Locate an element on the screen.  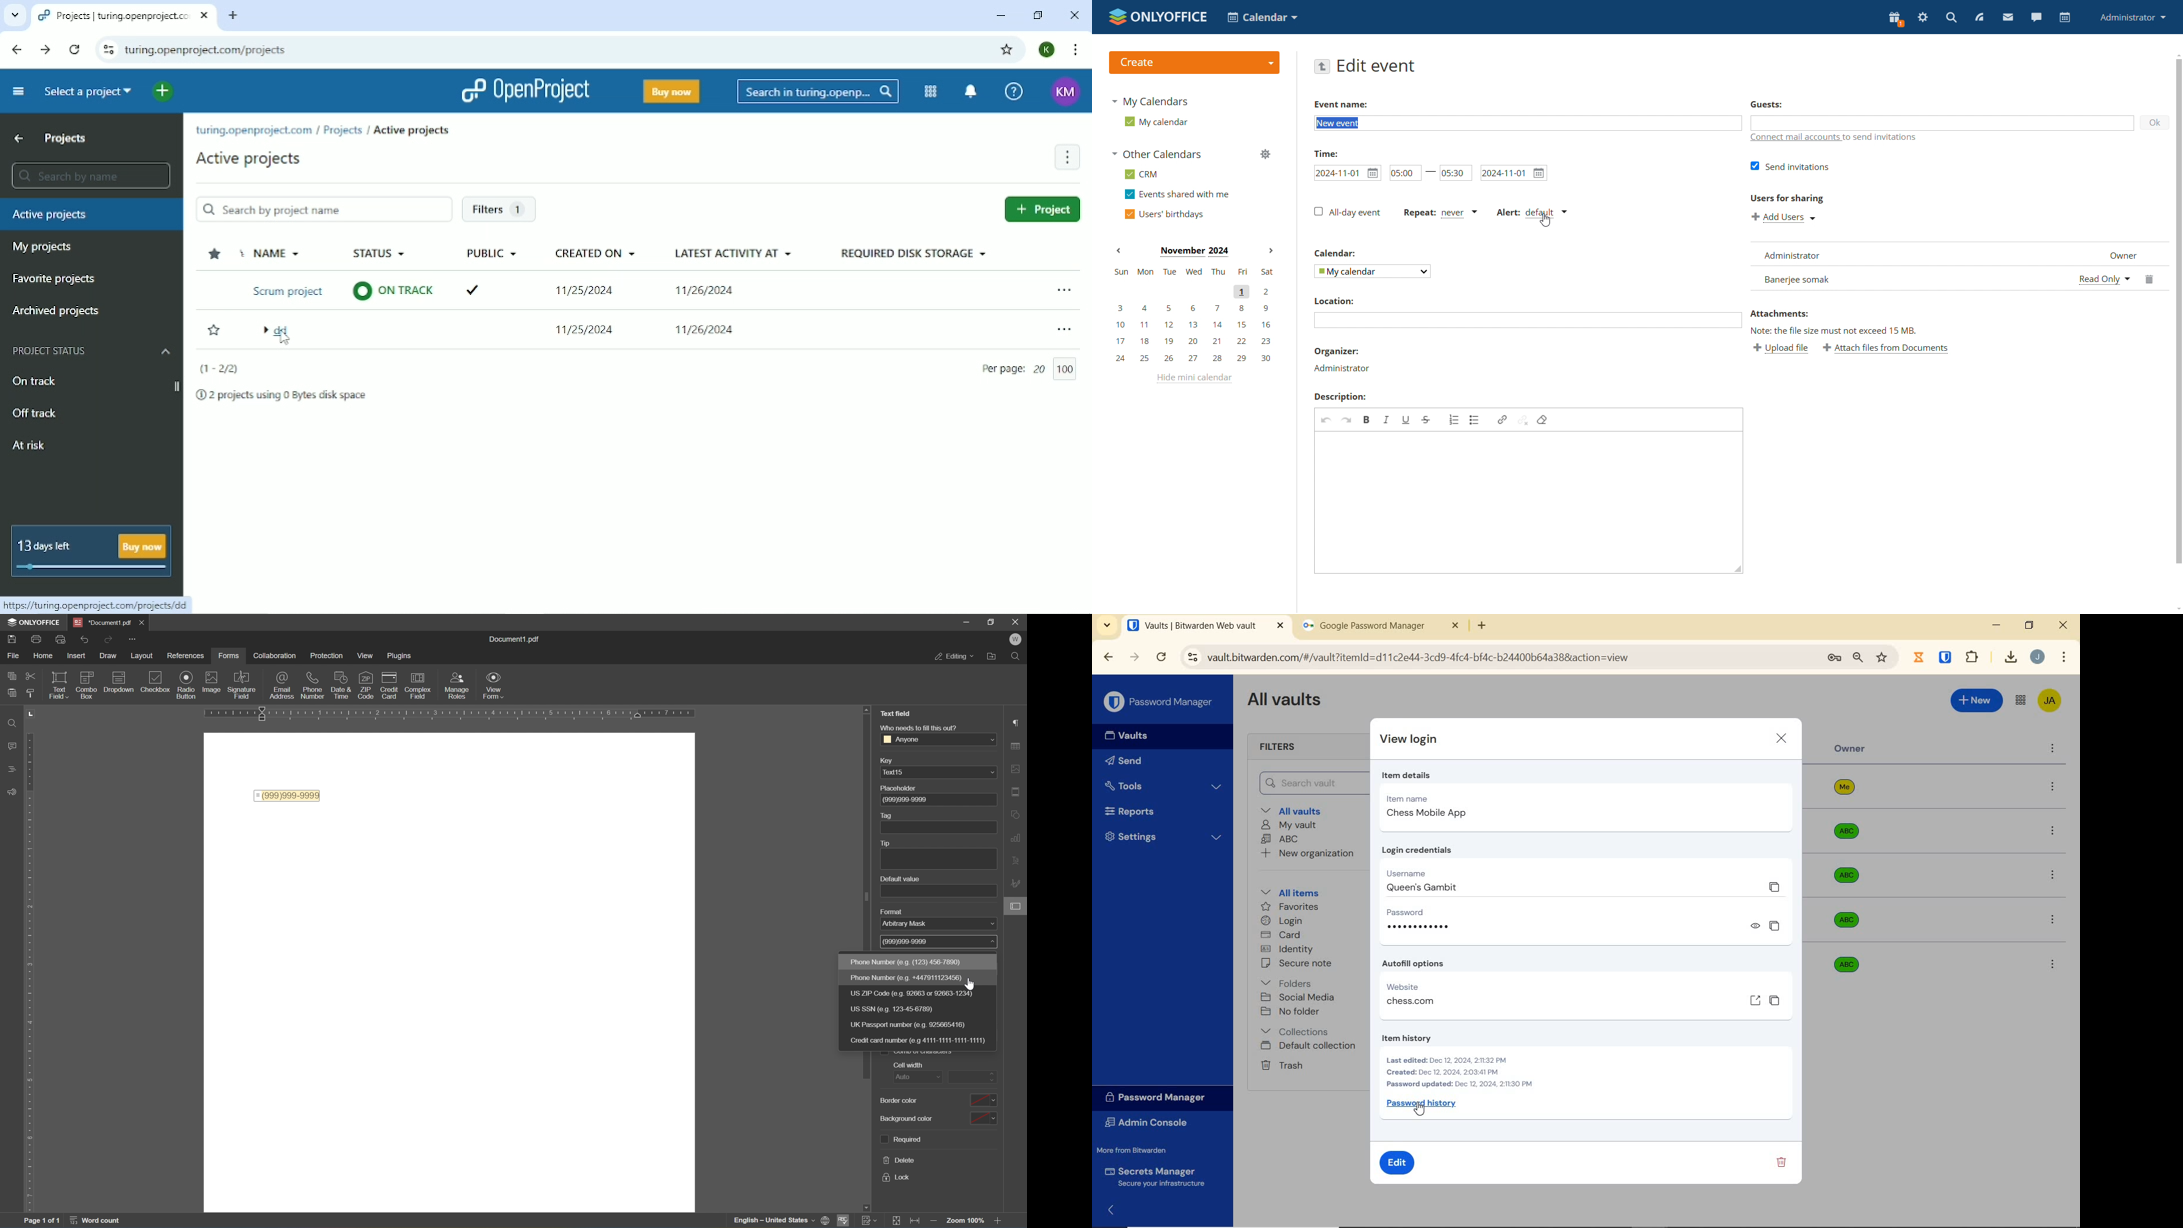
talk is located at coordinates (2036, 17).